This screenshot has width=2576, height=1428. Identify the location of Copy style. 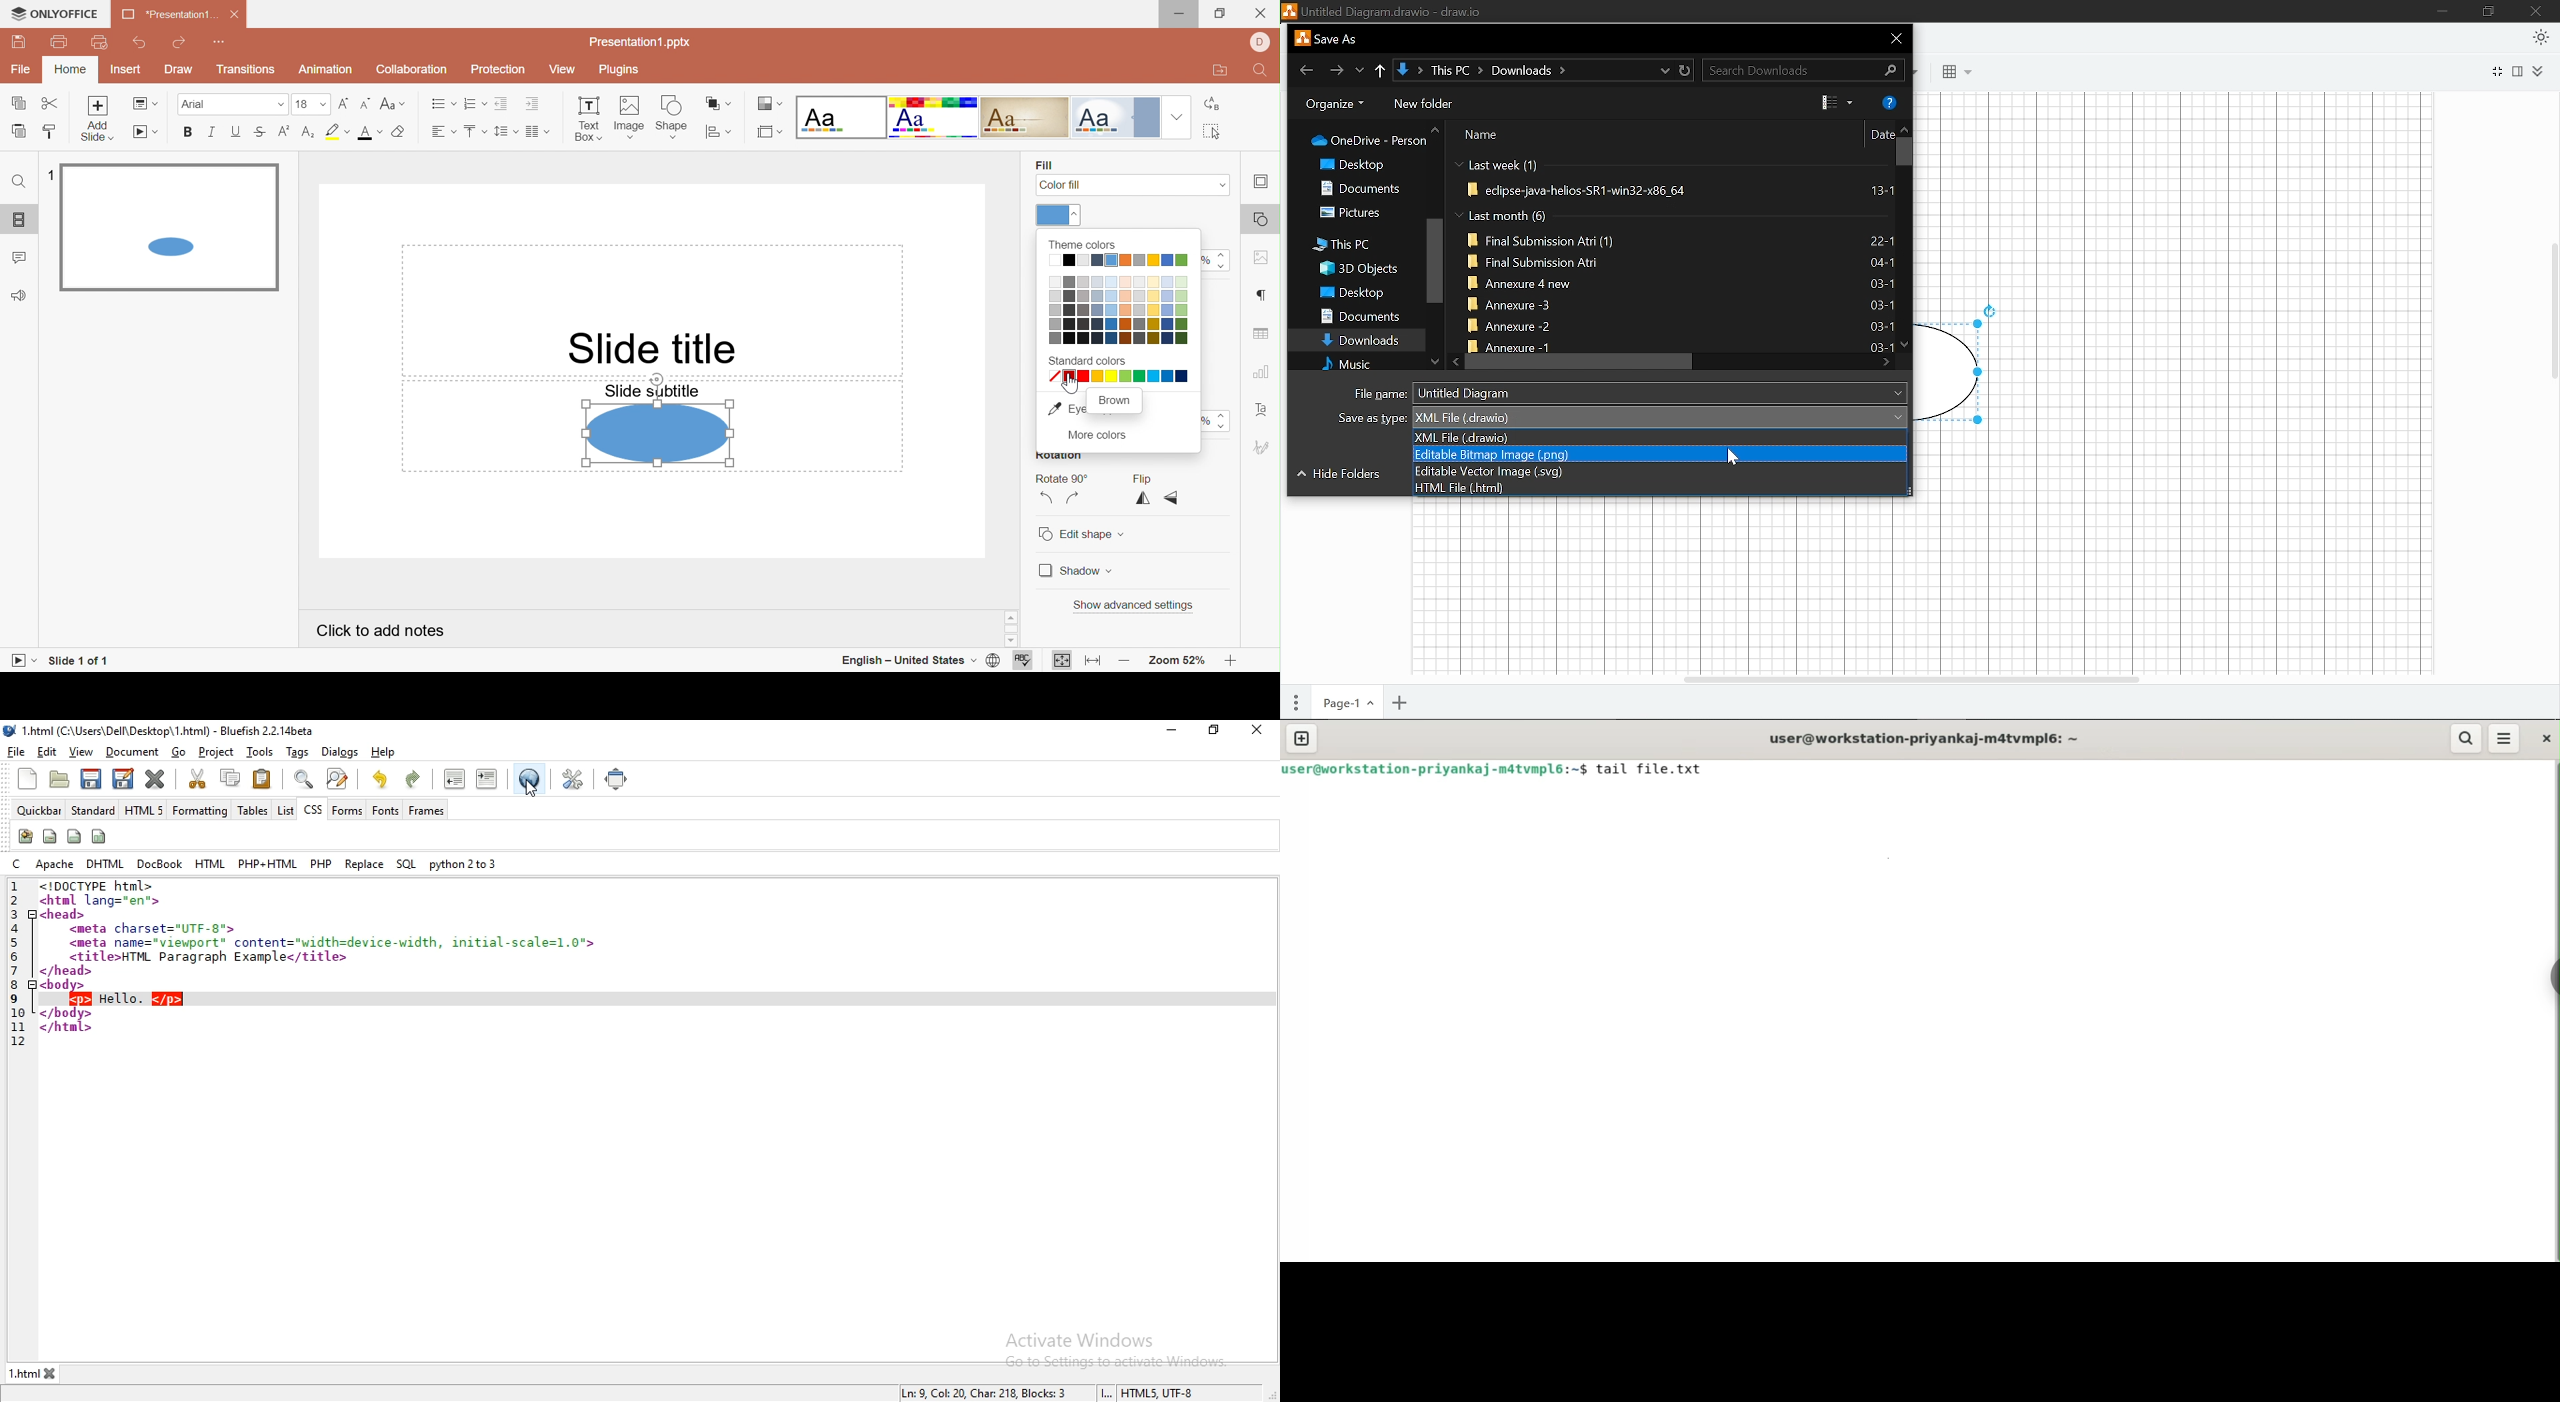
(51, 131).